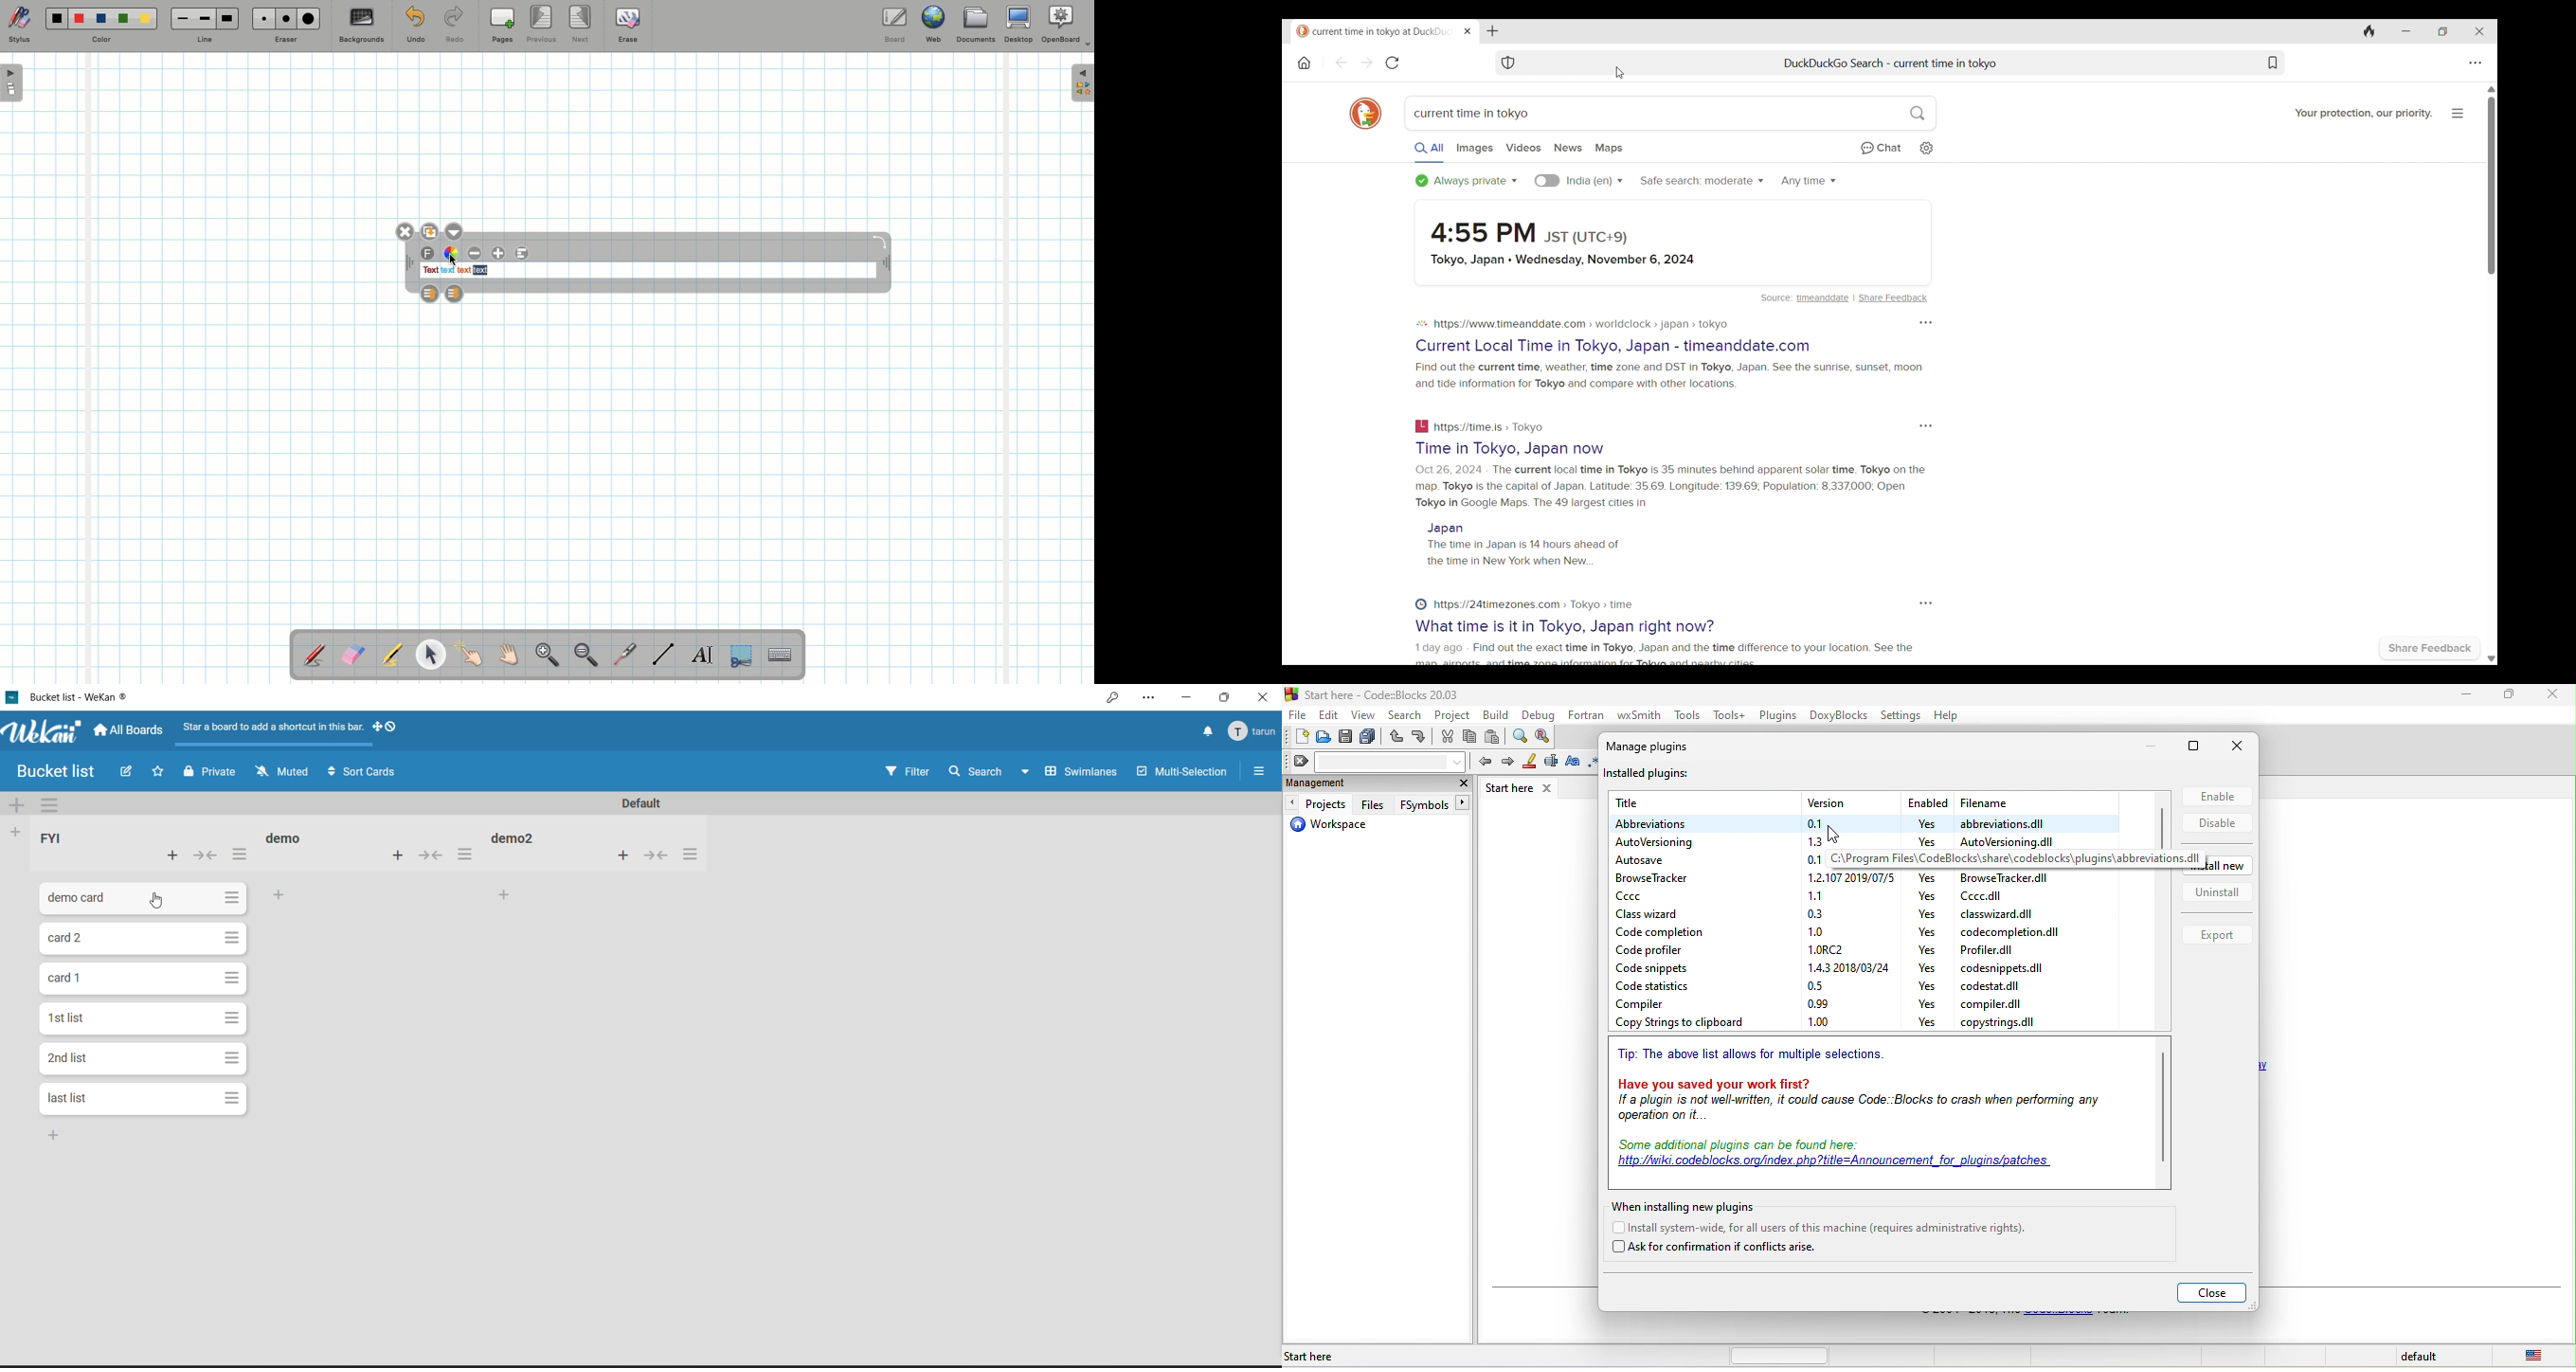 Image resolution: width=2576 pixels, height=1372 pixels. Describe the element at coordinates (1112, 699) in the screenshot. I see `key` at that location.